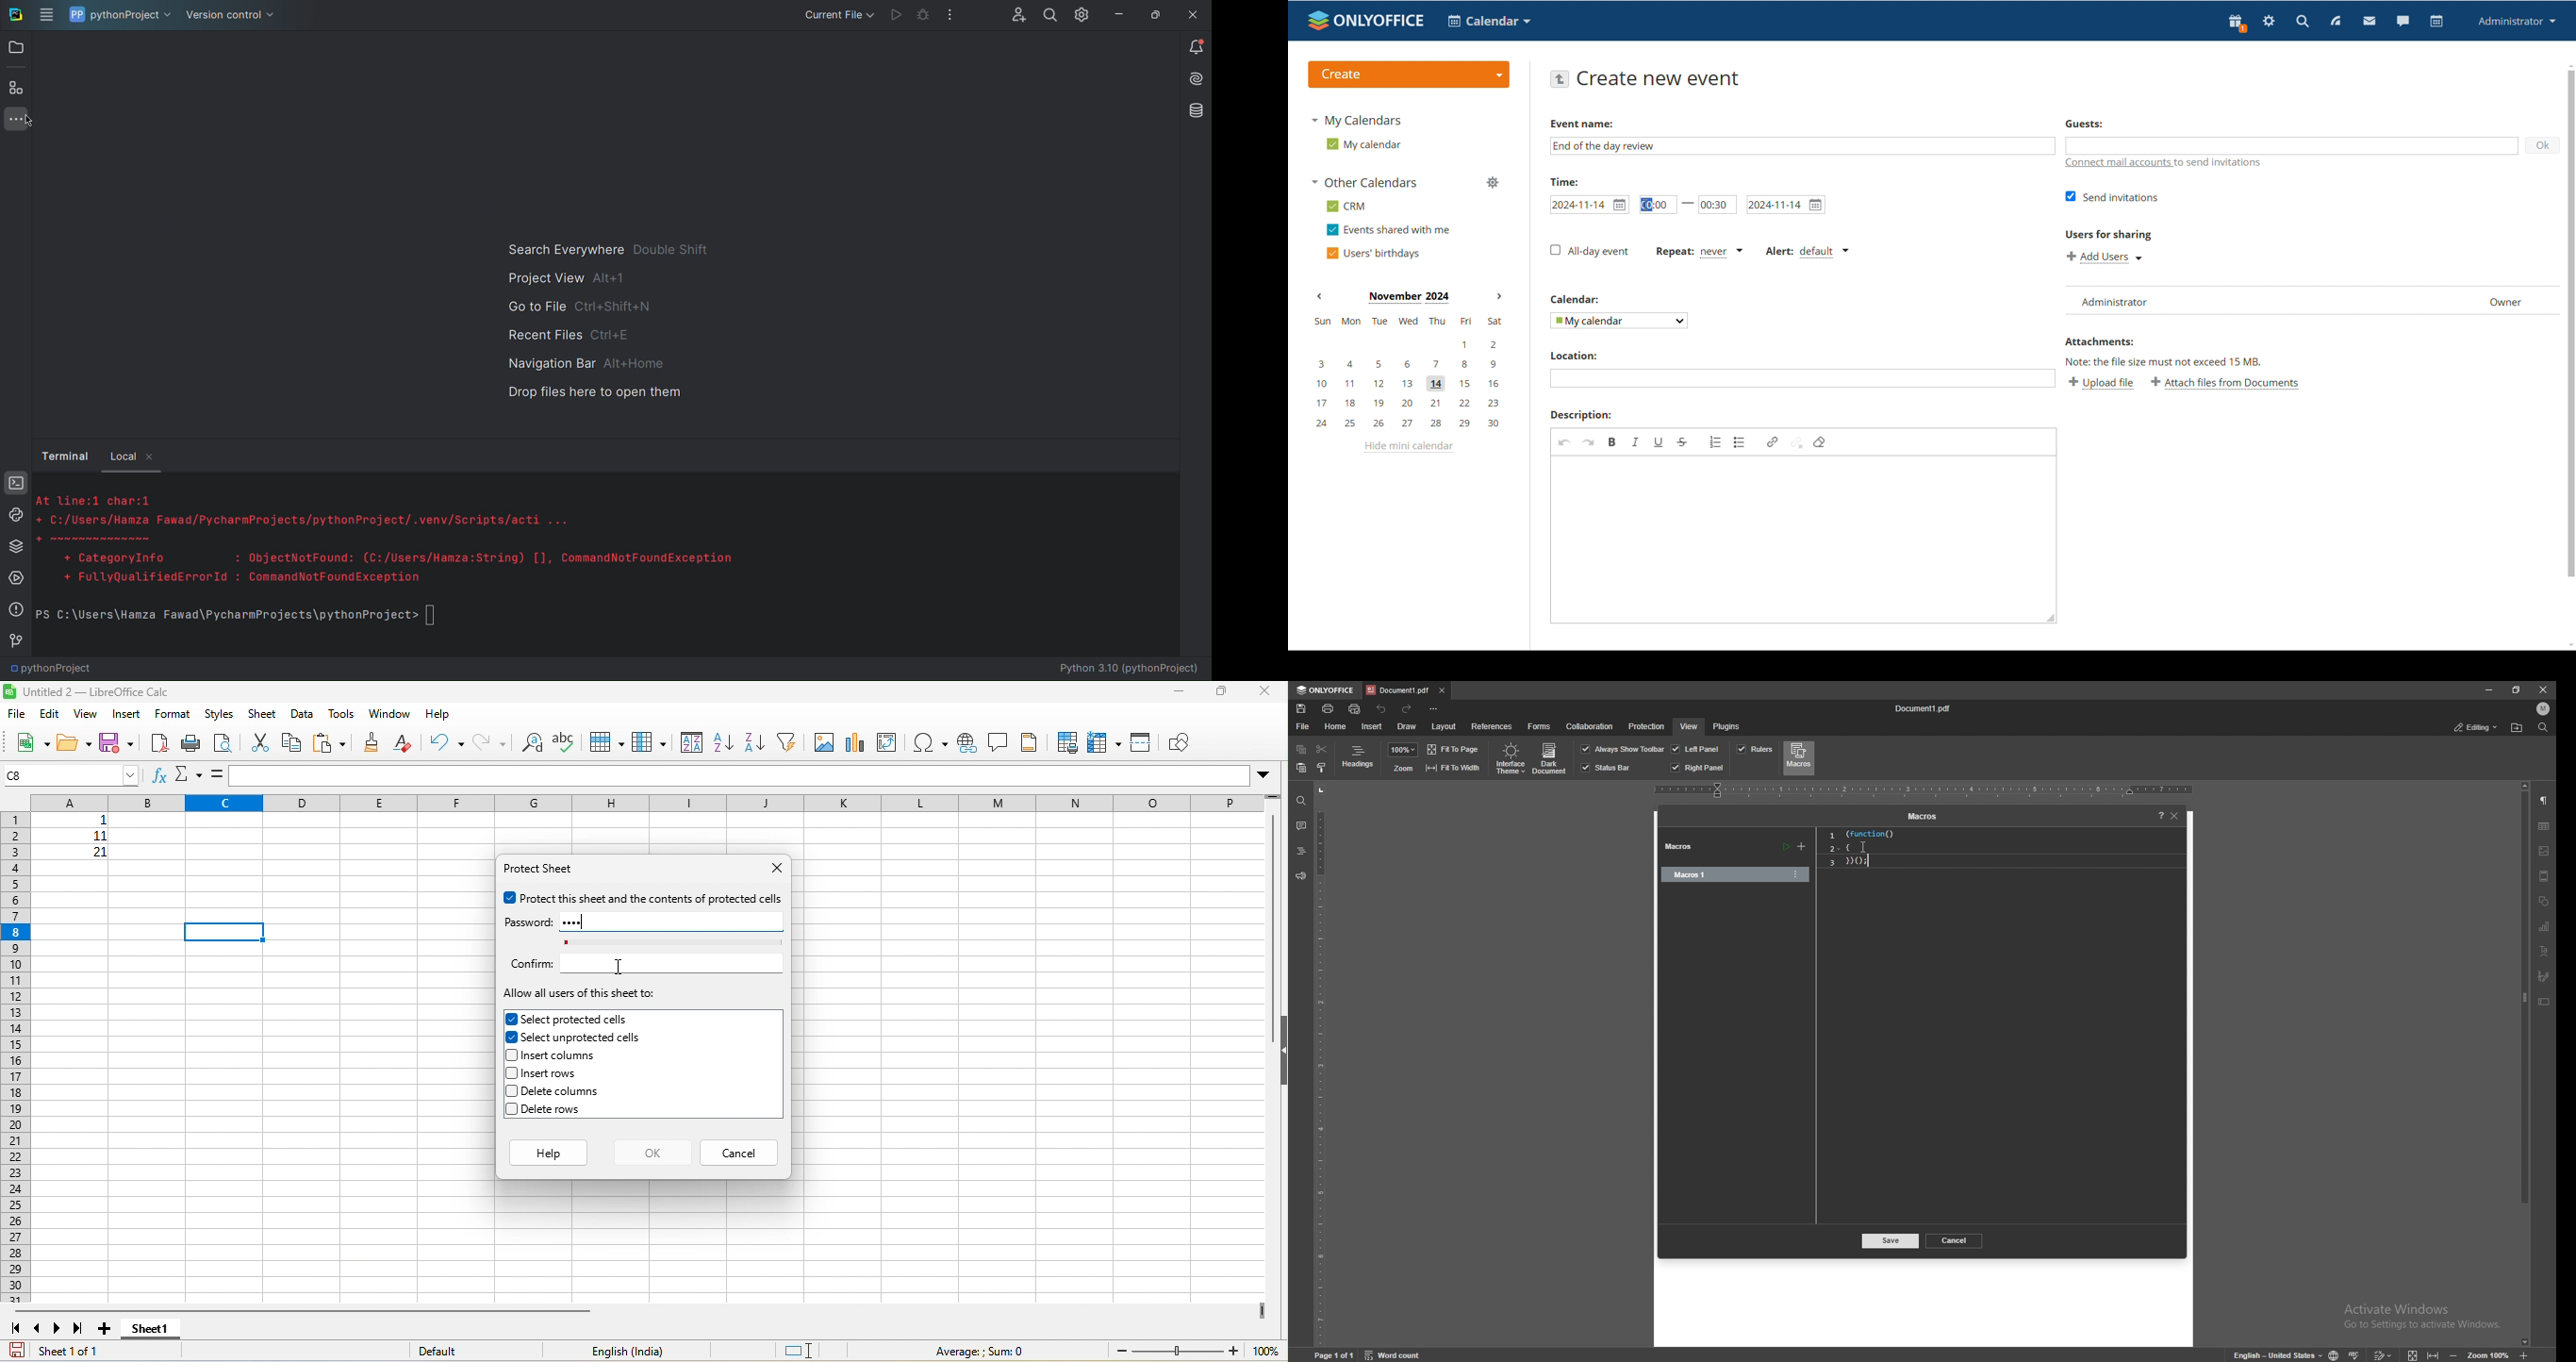 The image size is (2576, 1372). Describe the element at coordinates (722, 742) in the screenshot. I see `sort ascending` at that location.